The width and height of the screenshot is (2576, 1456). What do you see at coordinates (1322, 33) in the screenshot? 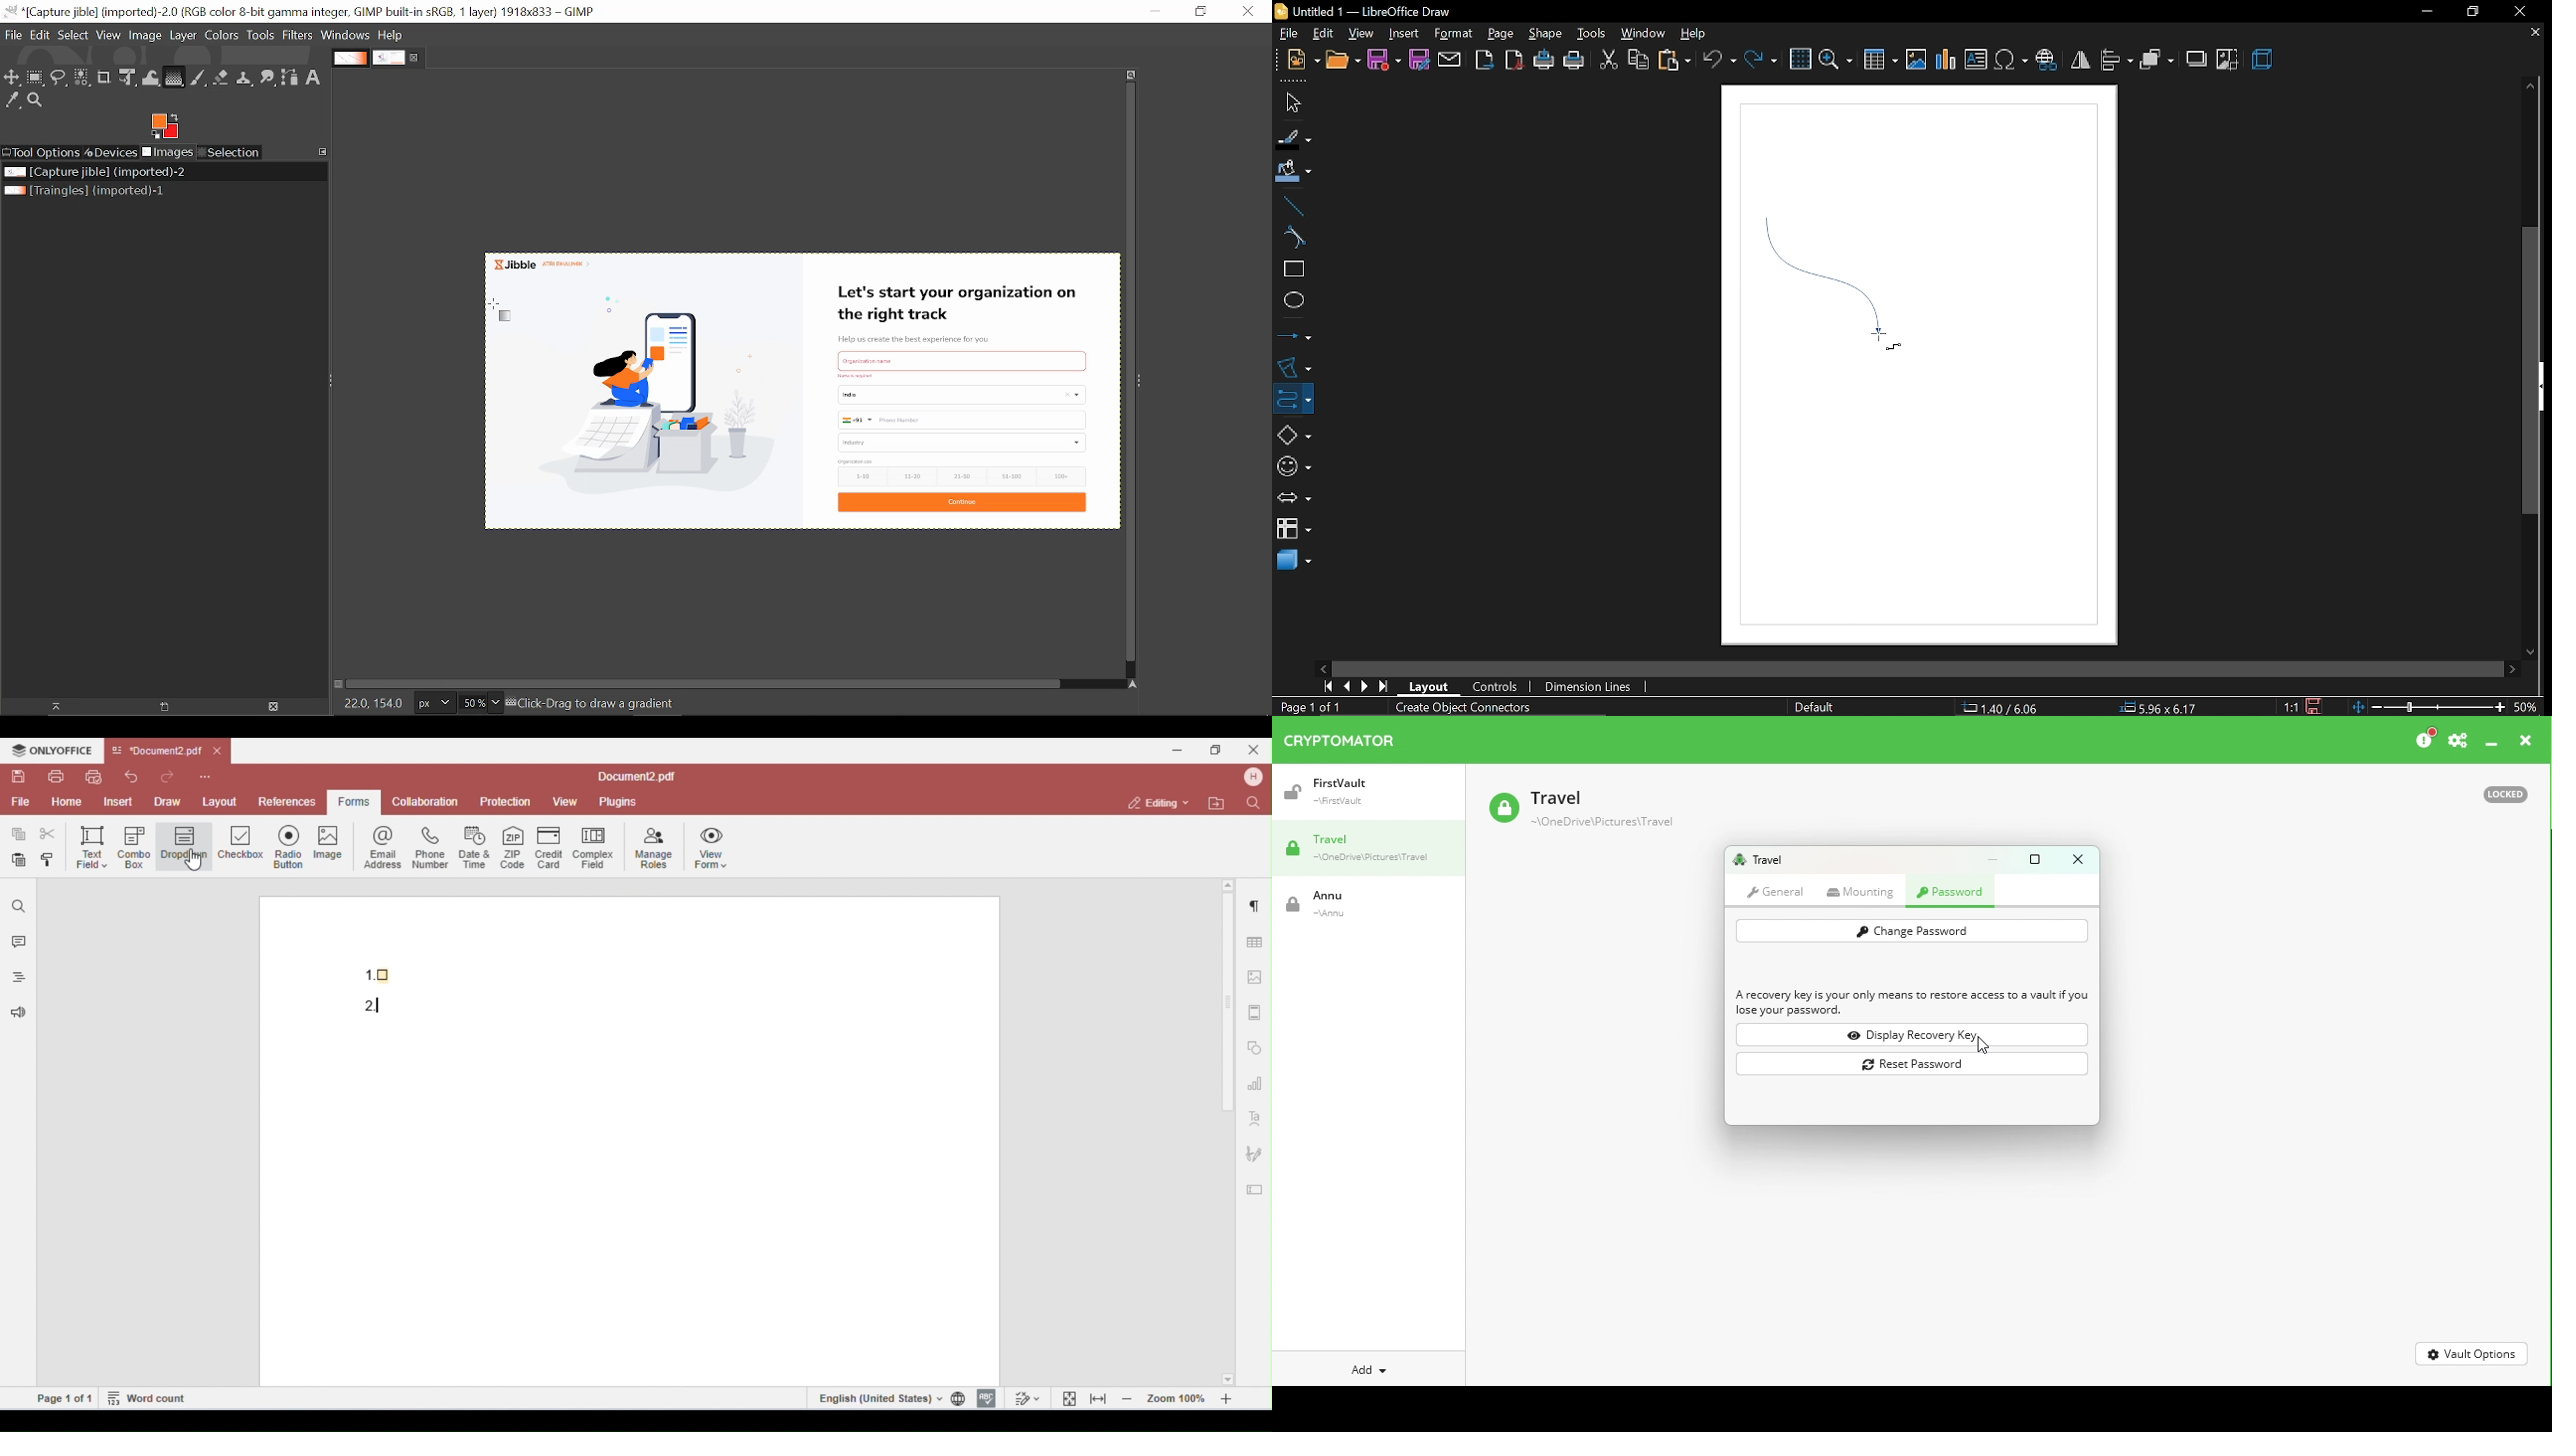
I see `edit` at bounding box center [1322, 33].